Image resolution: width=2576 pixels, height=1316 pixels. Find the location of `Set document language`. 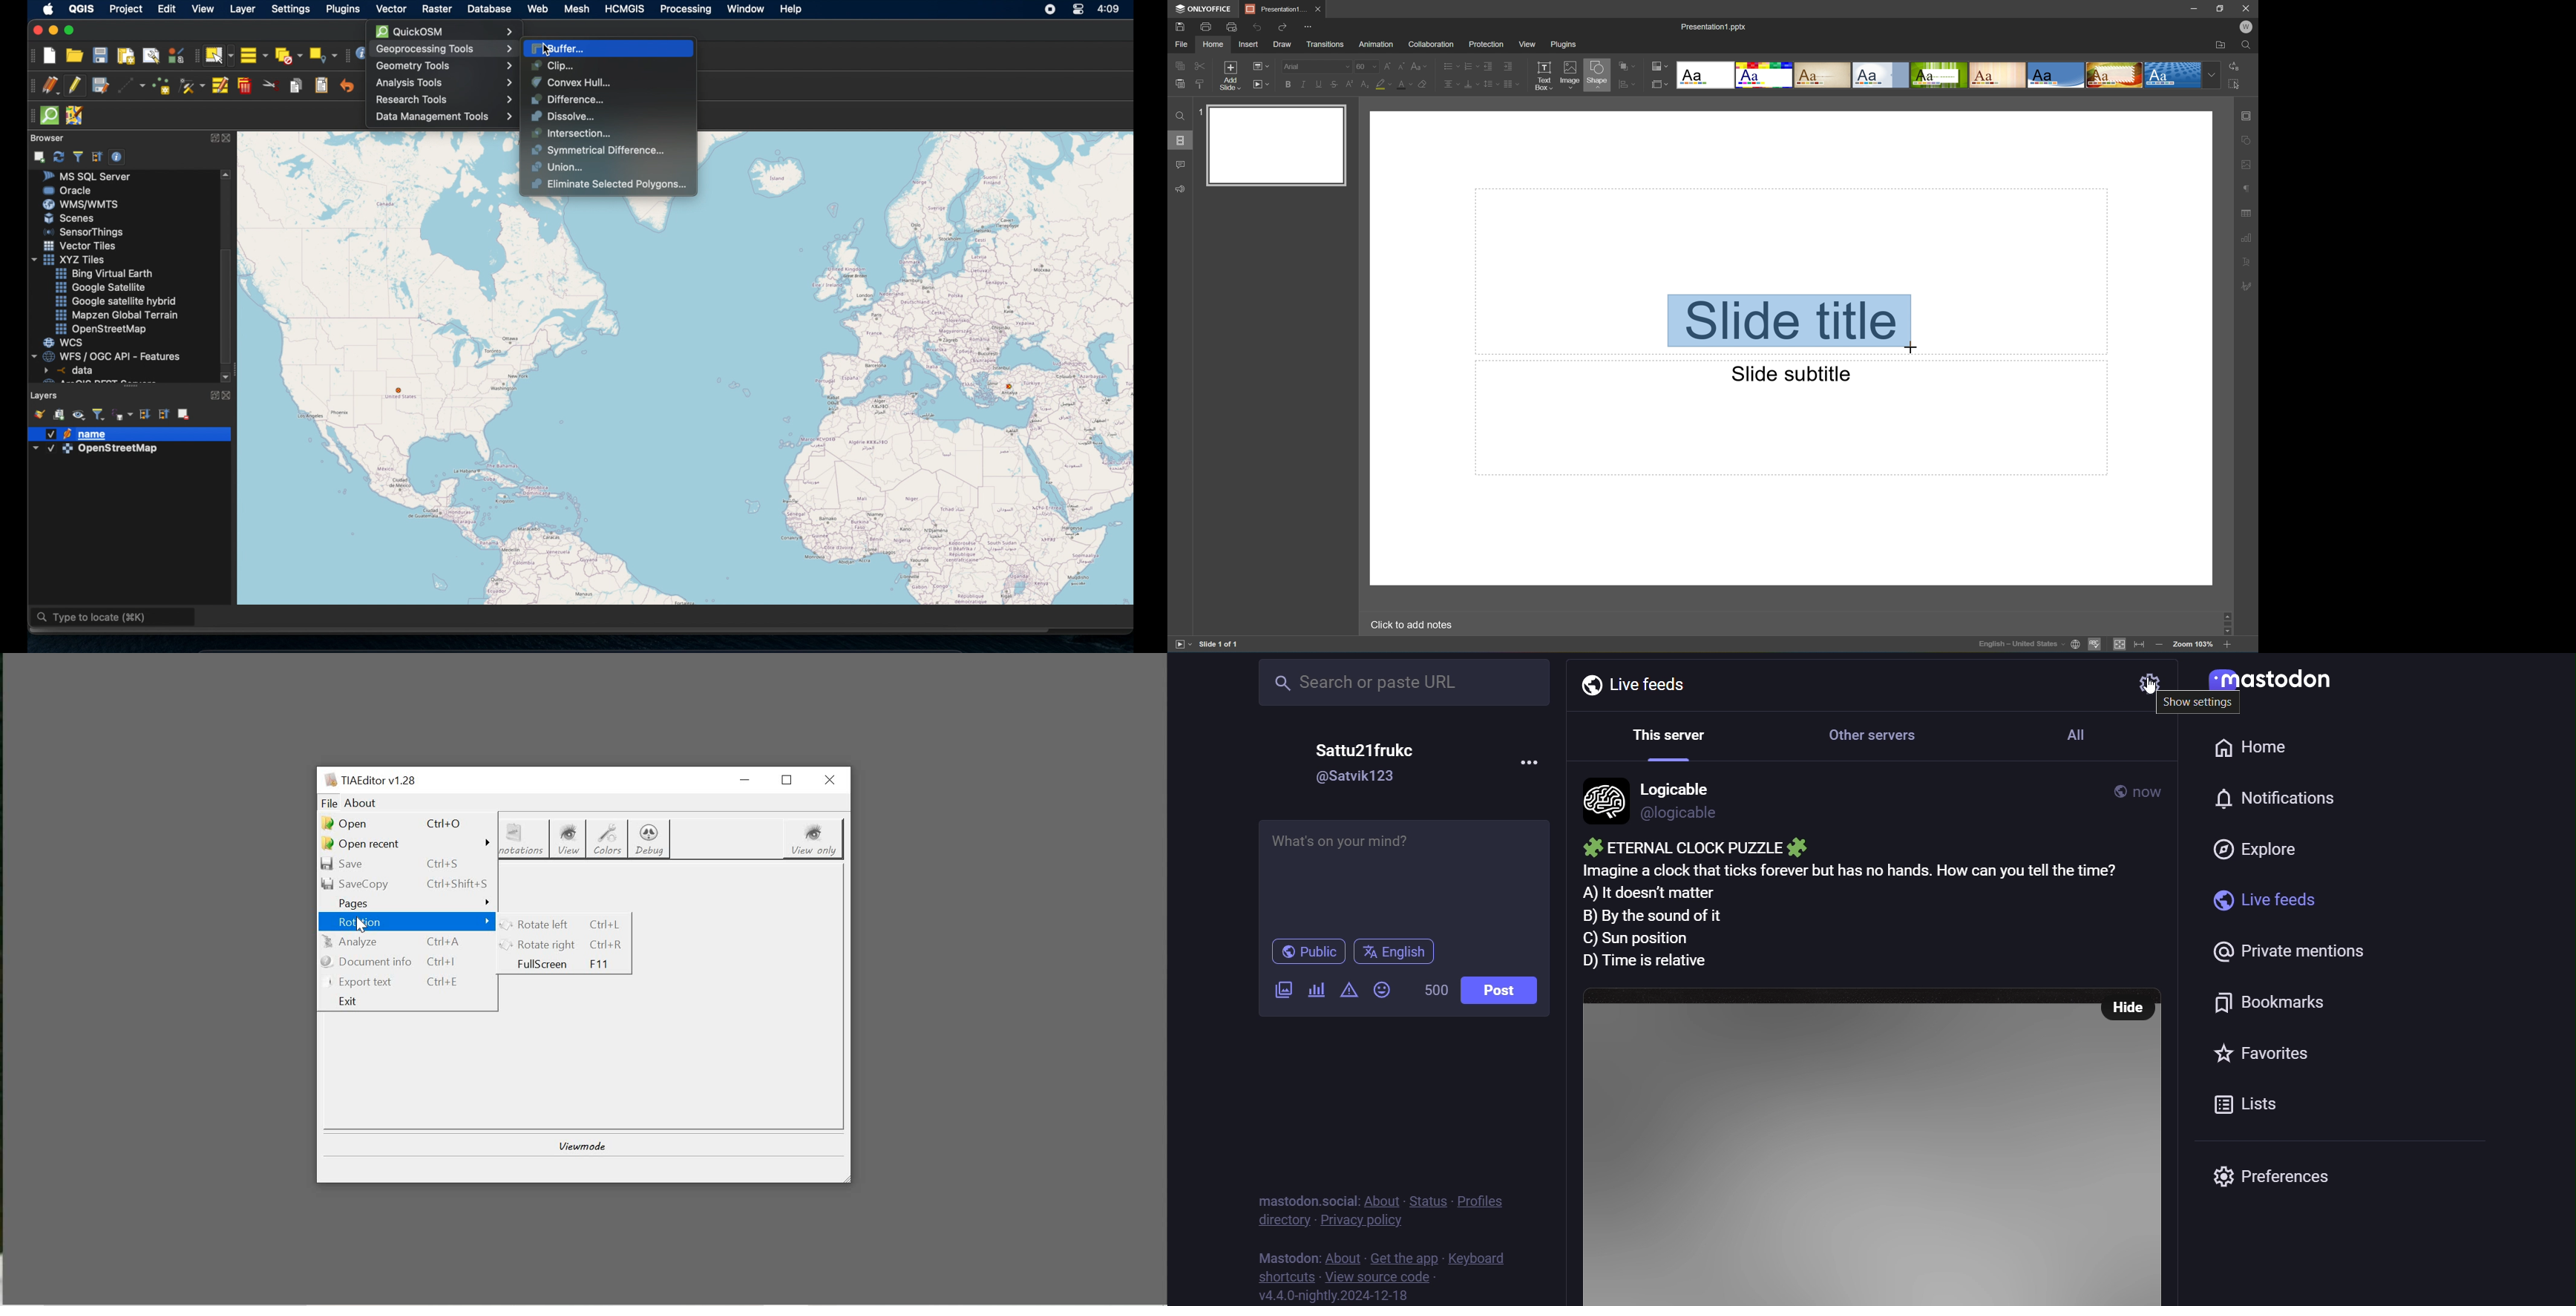

Set document language is located at coordinates (2075, 645).